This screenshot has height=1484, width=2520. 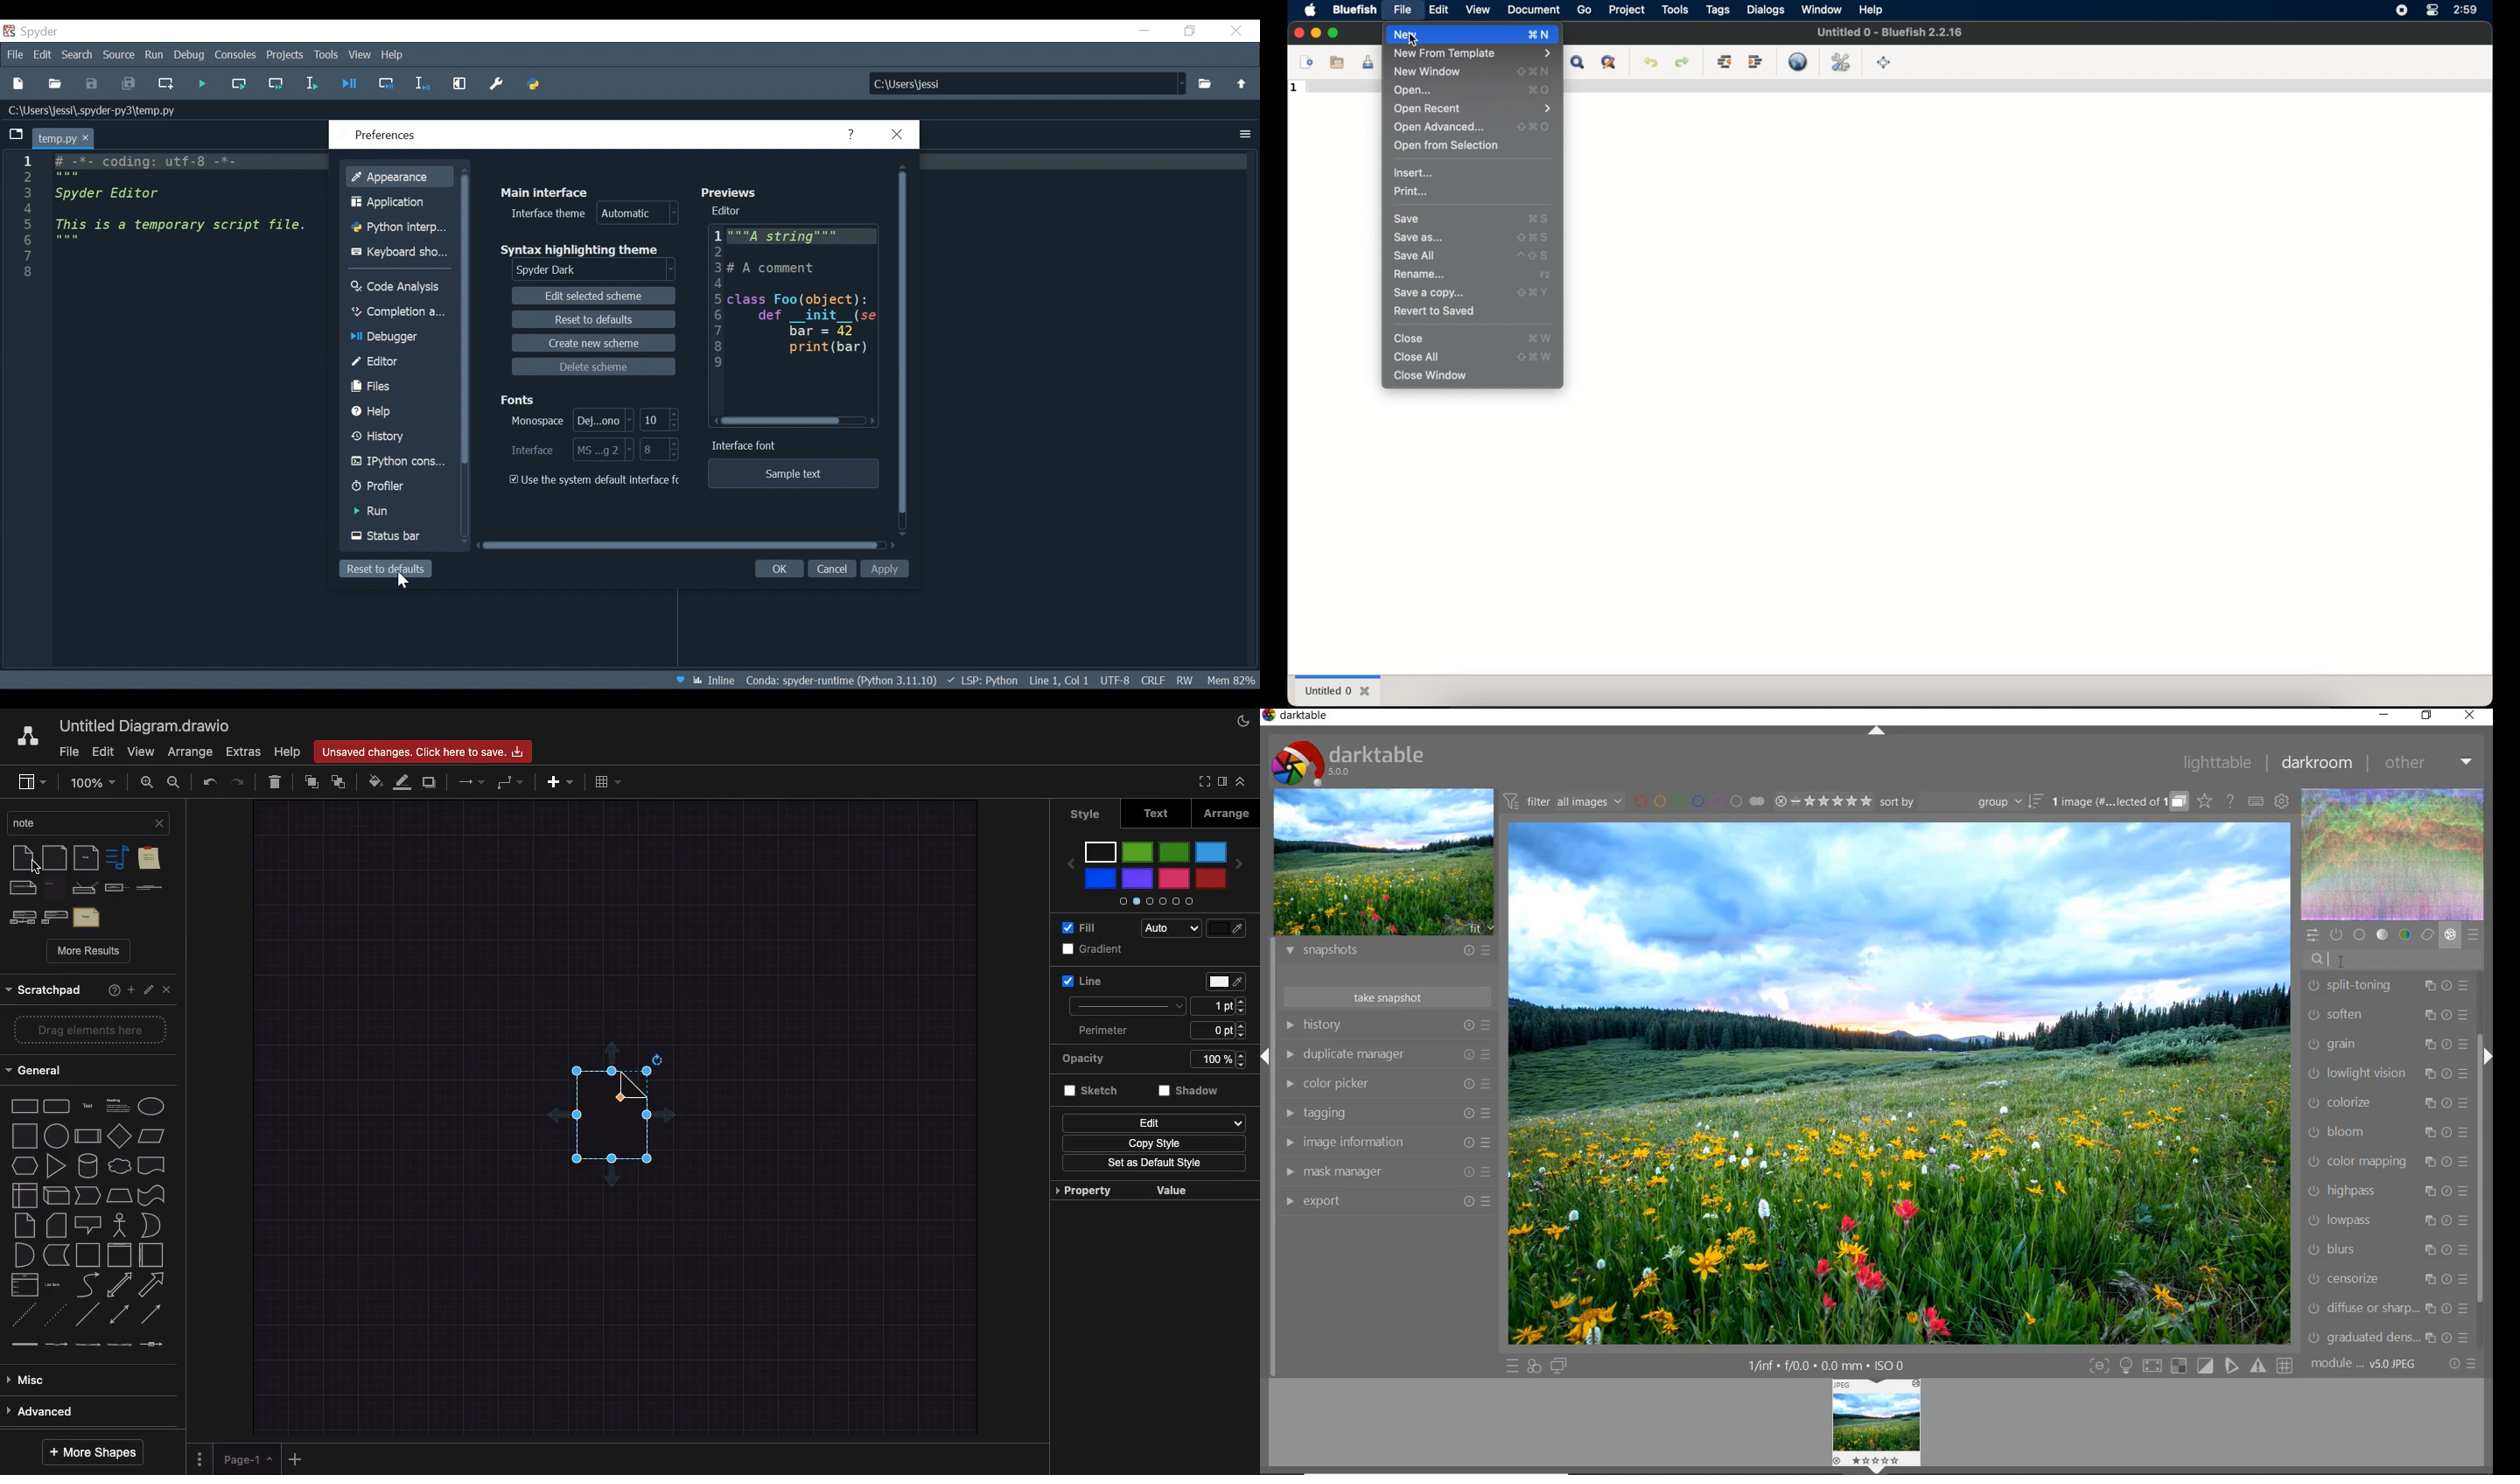 I want to click on new file, so click(x=1307, y=62).